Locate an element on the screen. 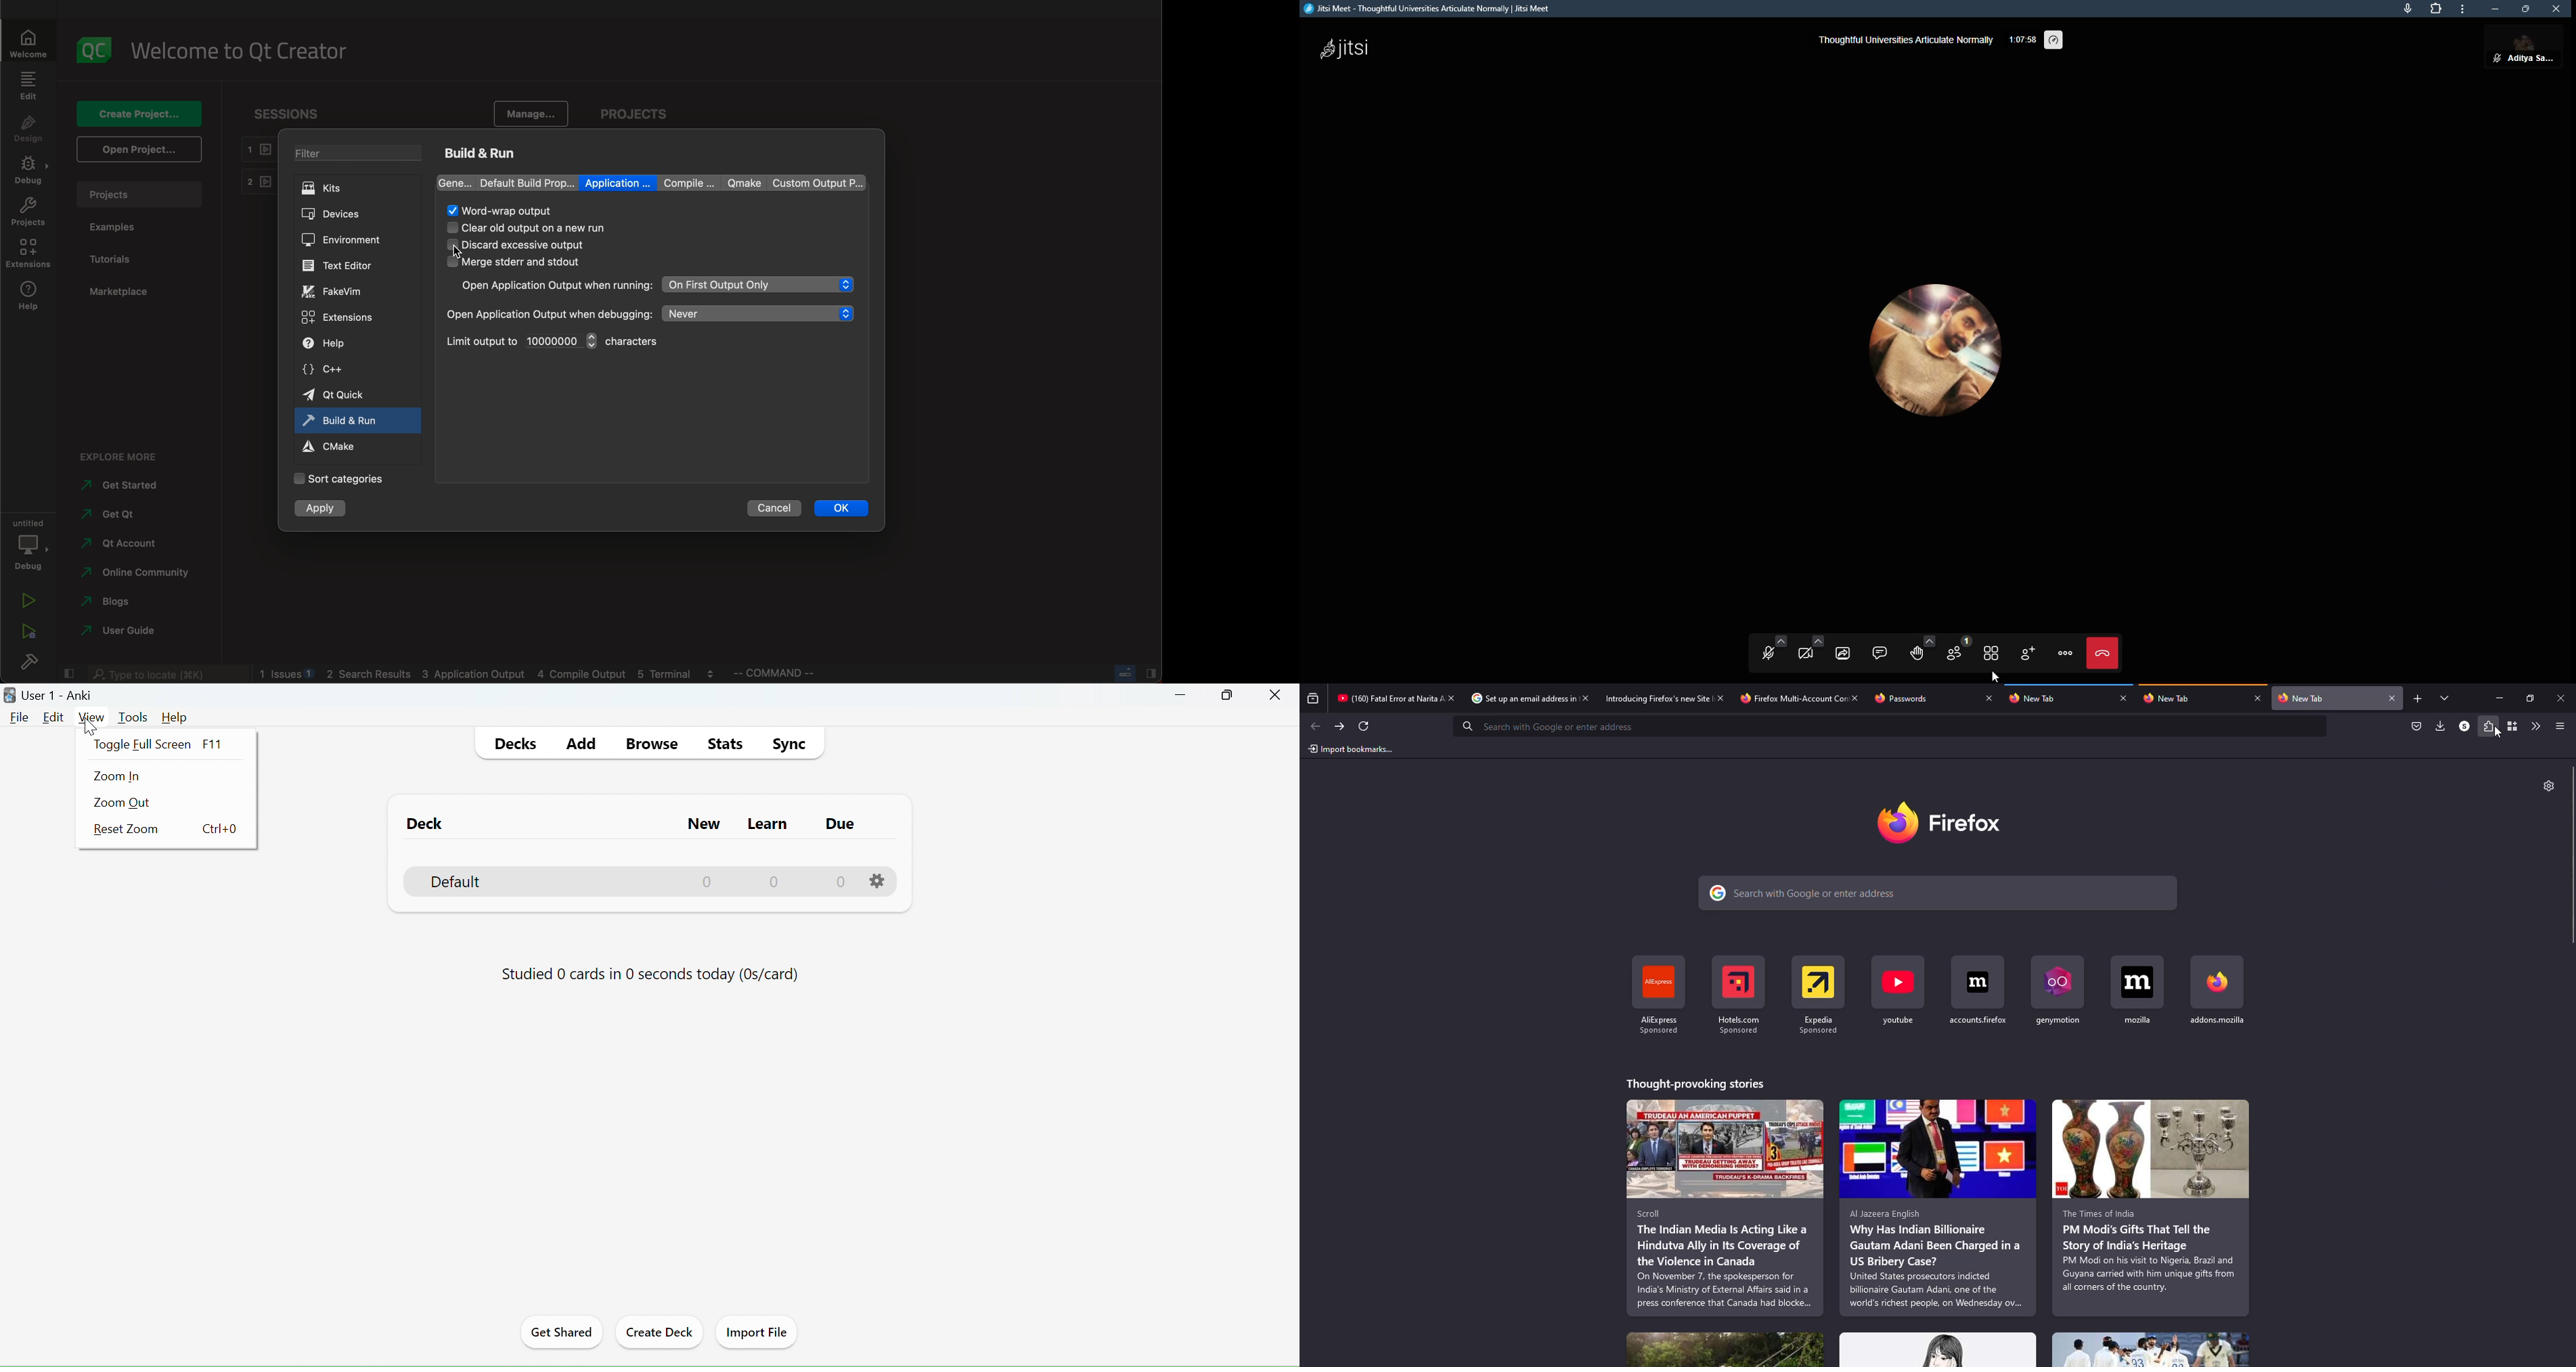  close is located at coordinates (1989, 697).